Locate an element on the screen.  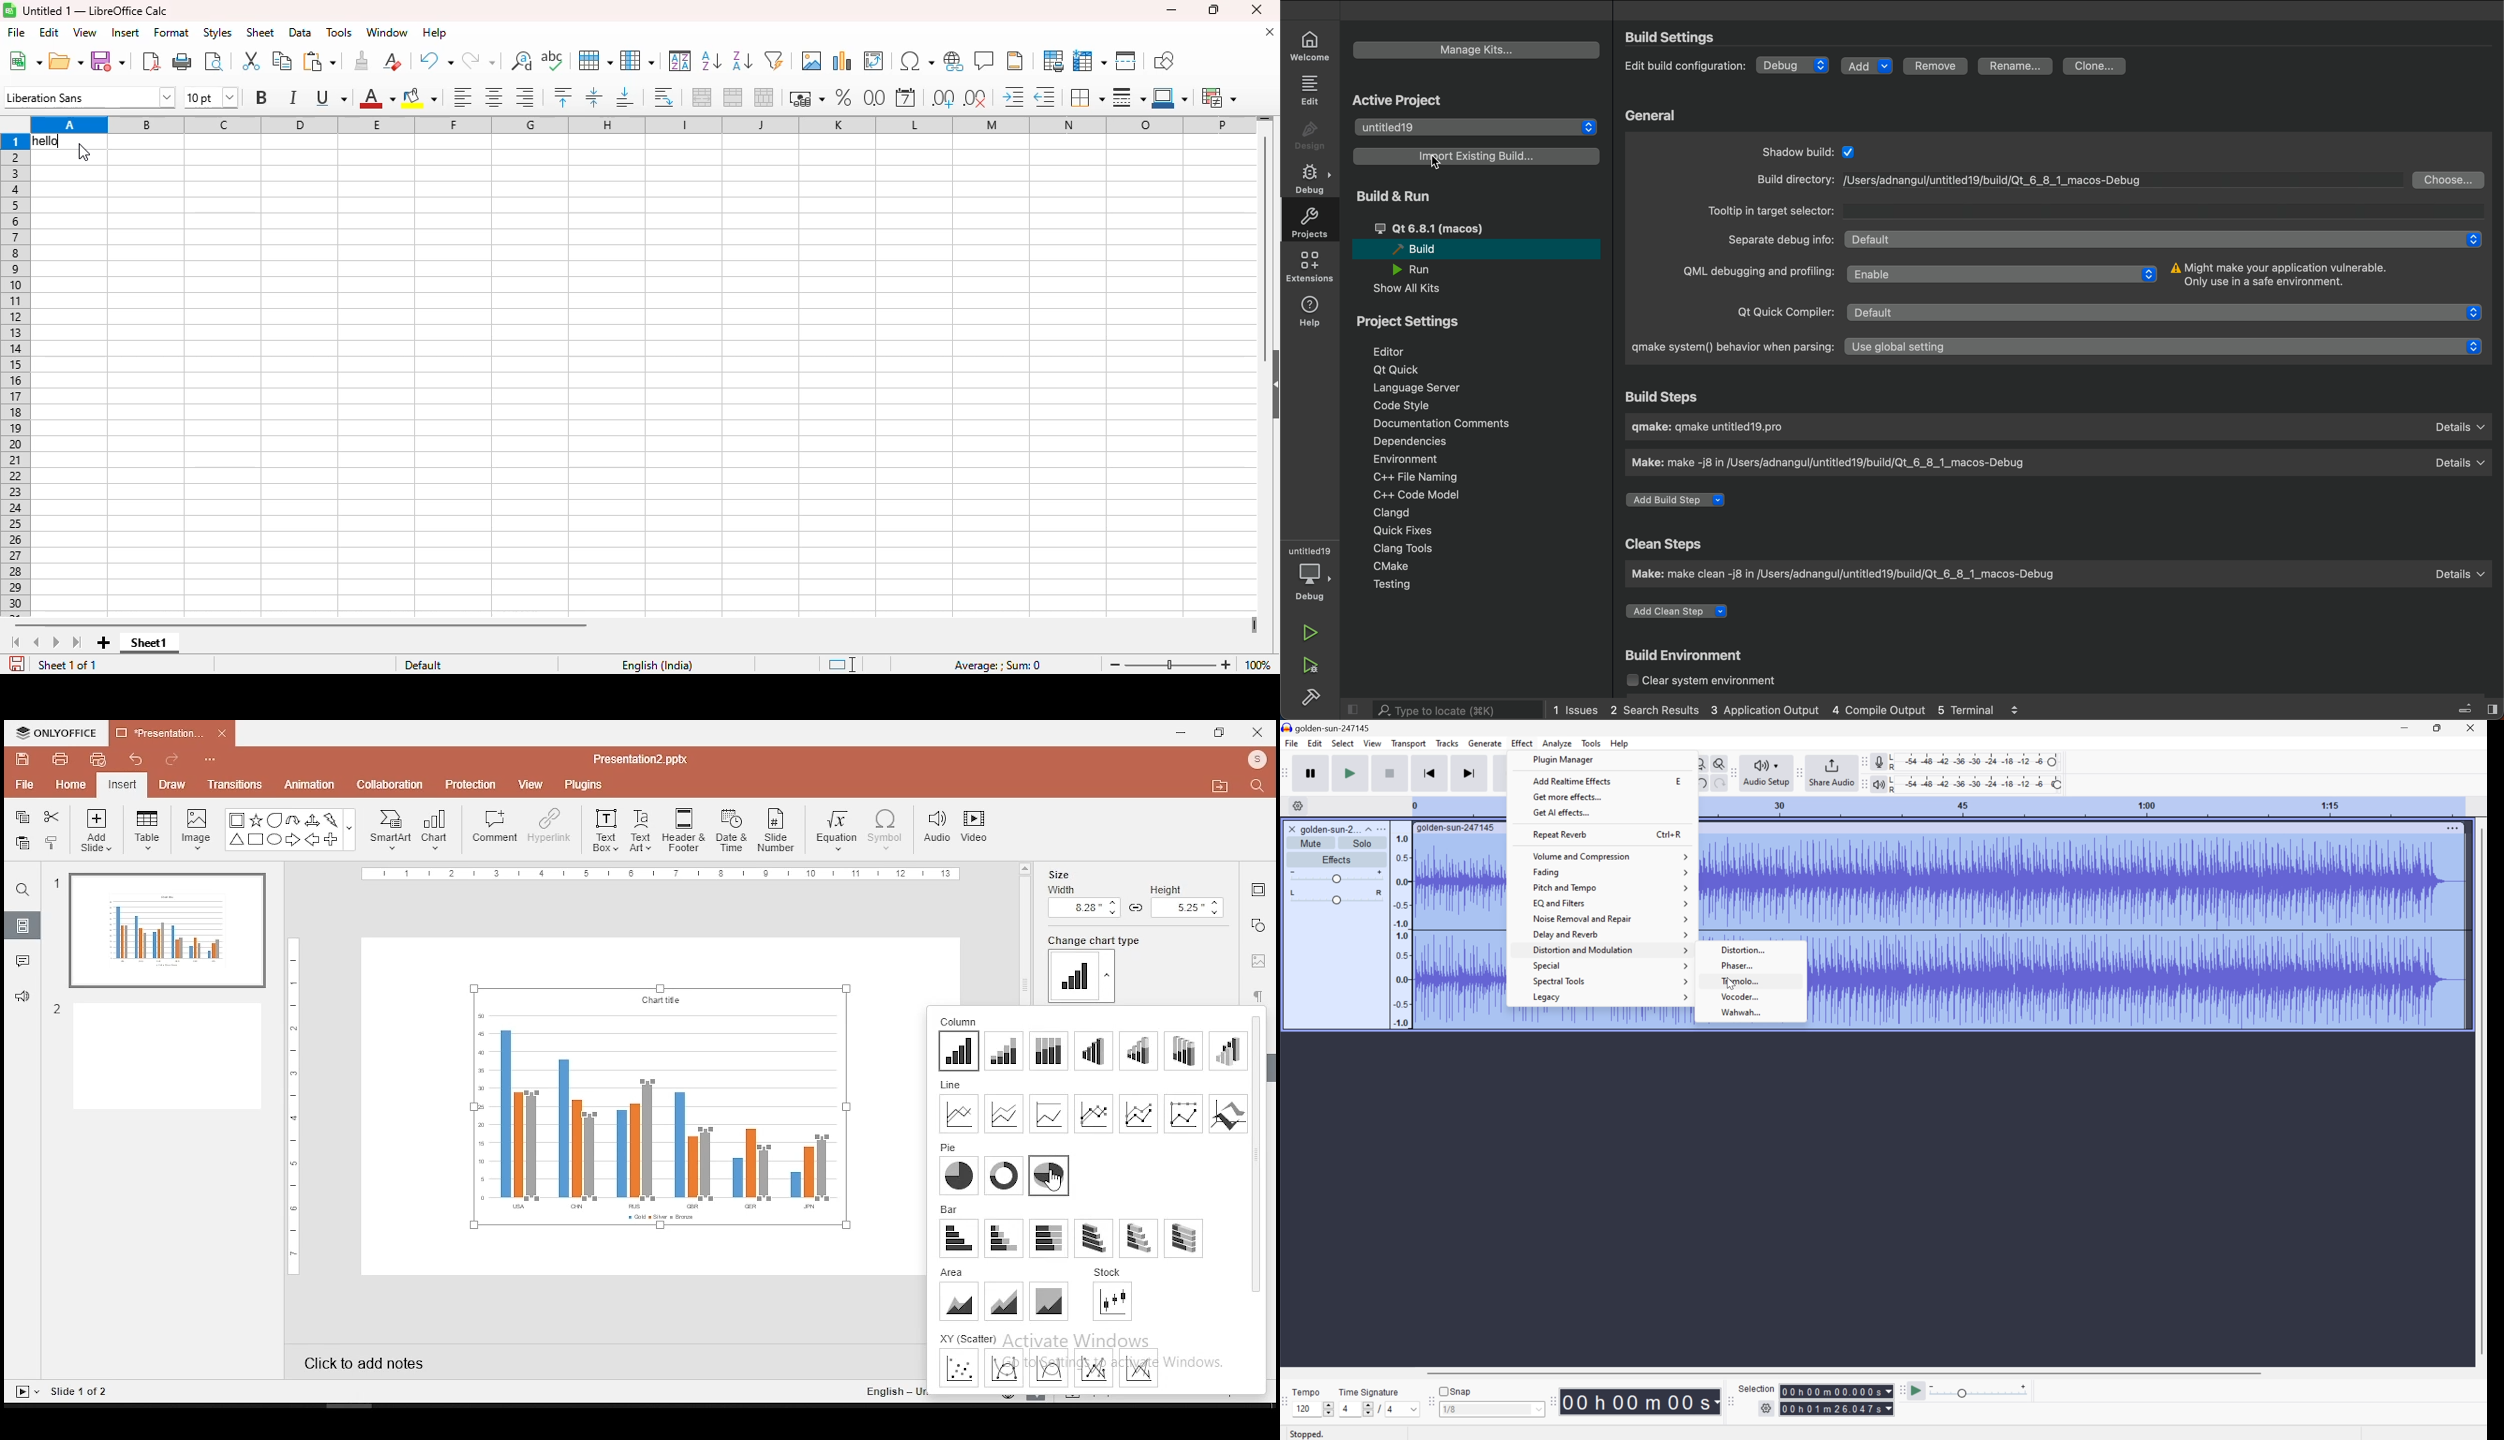
Audacity recording meter toolbar is located at coordinates (1863, 761).